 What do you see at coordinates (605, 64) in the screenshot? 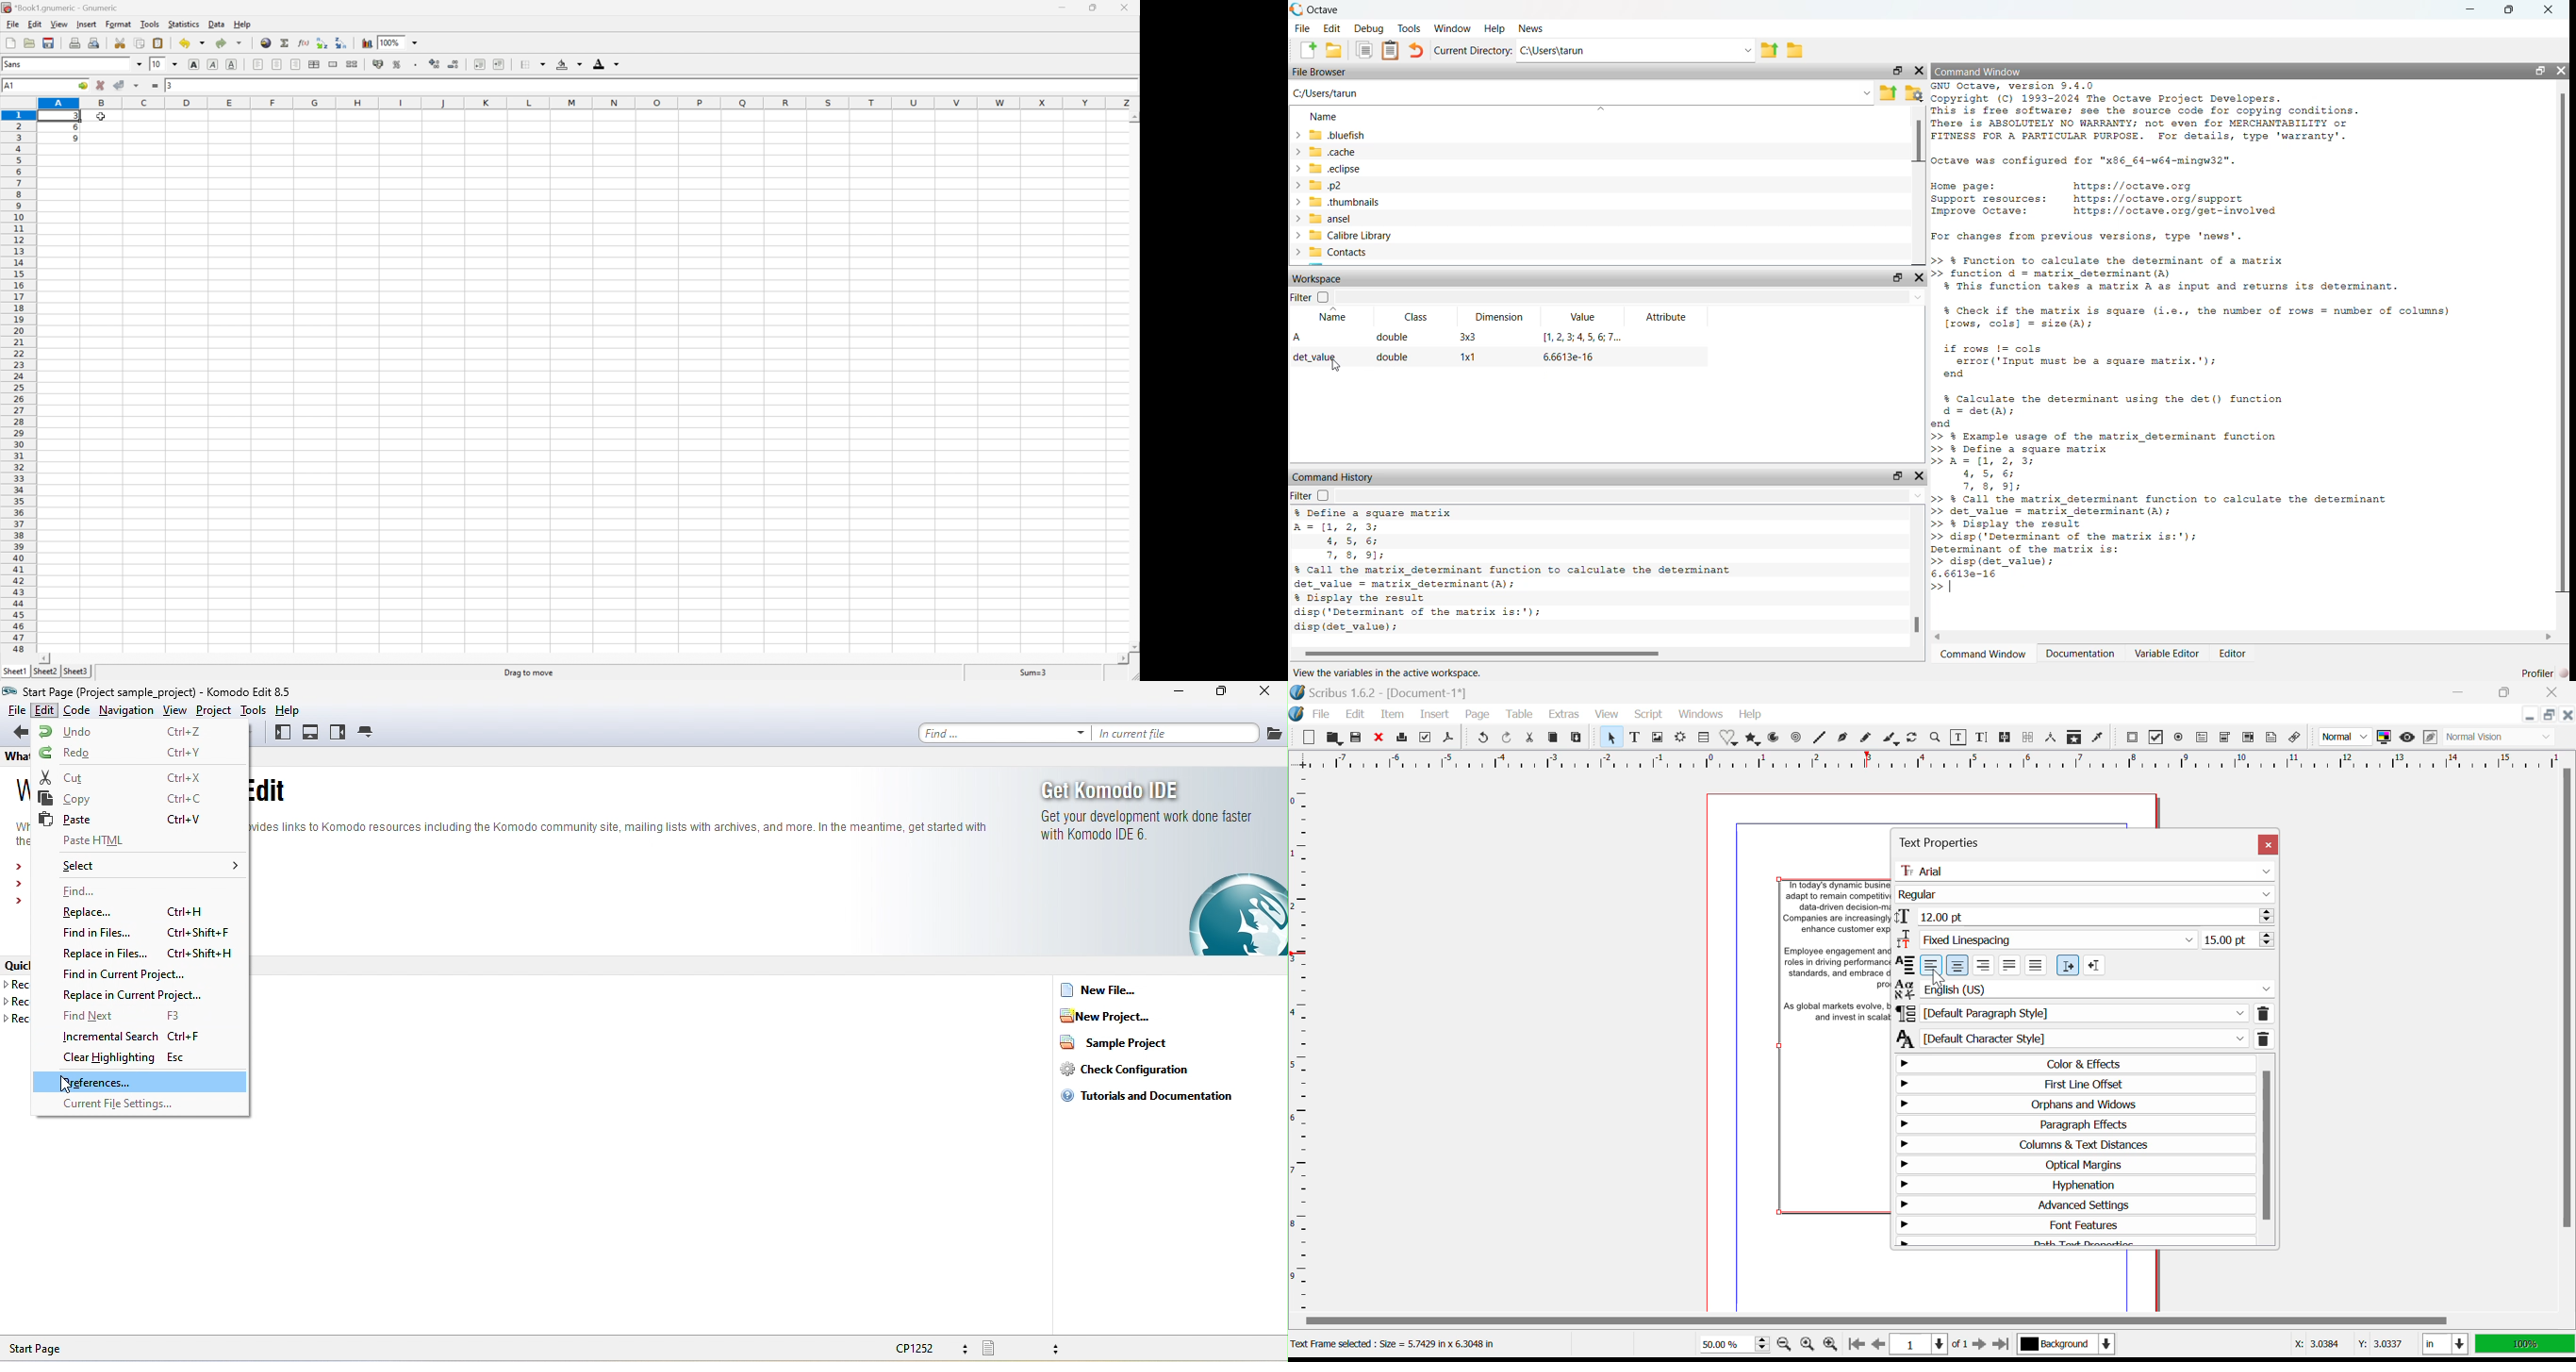
I see `Foreground` at bounding box center [605, 64].